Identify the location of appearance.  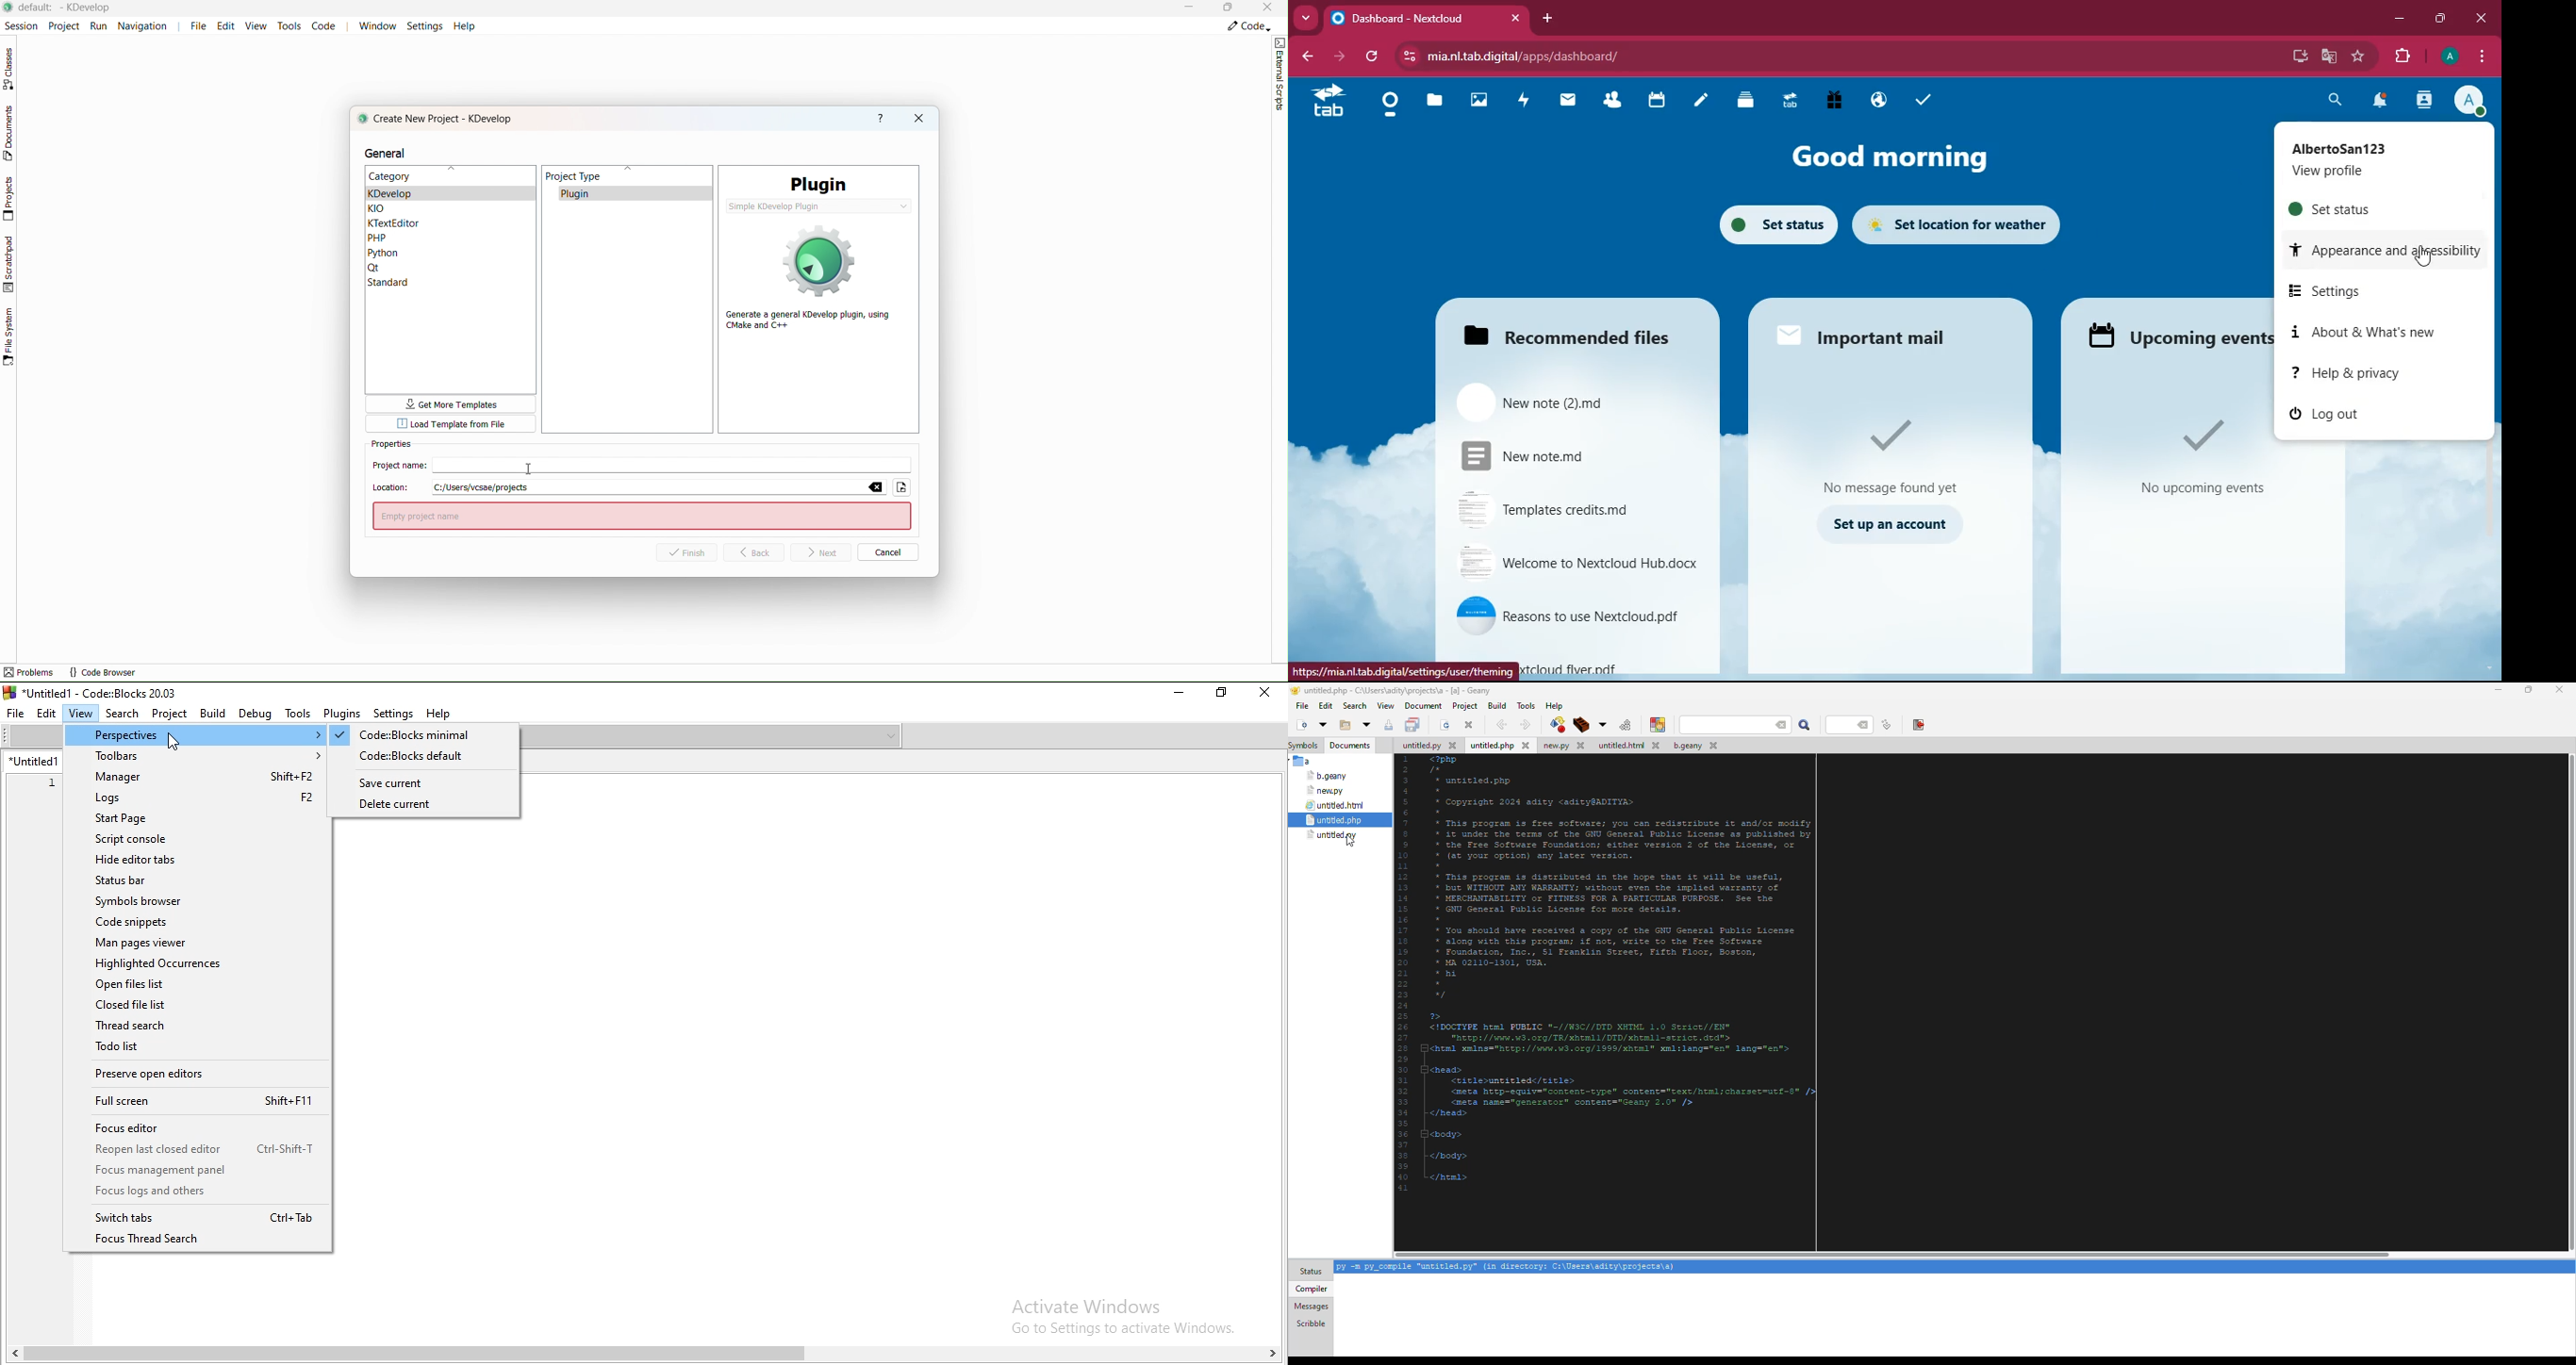
(2385, 247).